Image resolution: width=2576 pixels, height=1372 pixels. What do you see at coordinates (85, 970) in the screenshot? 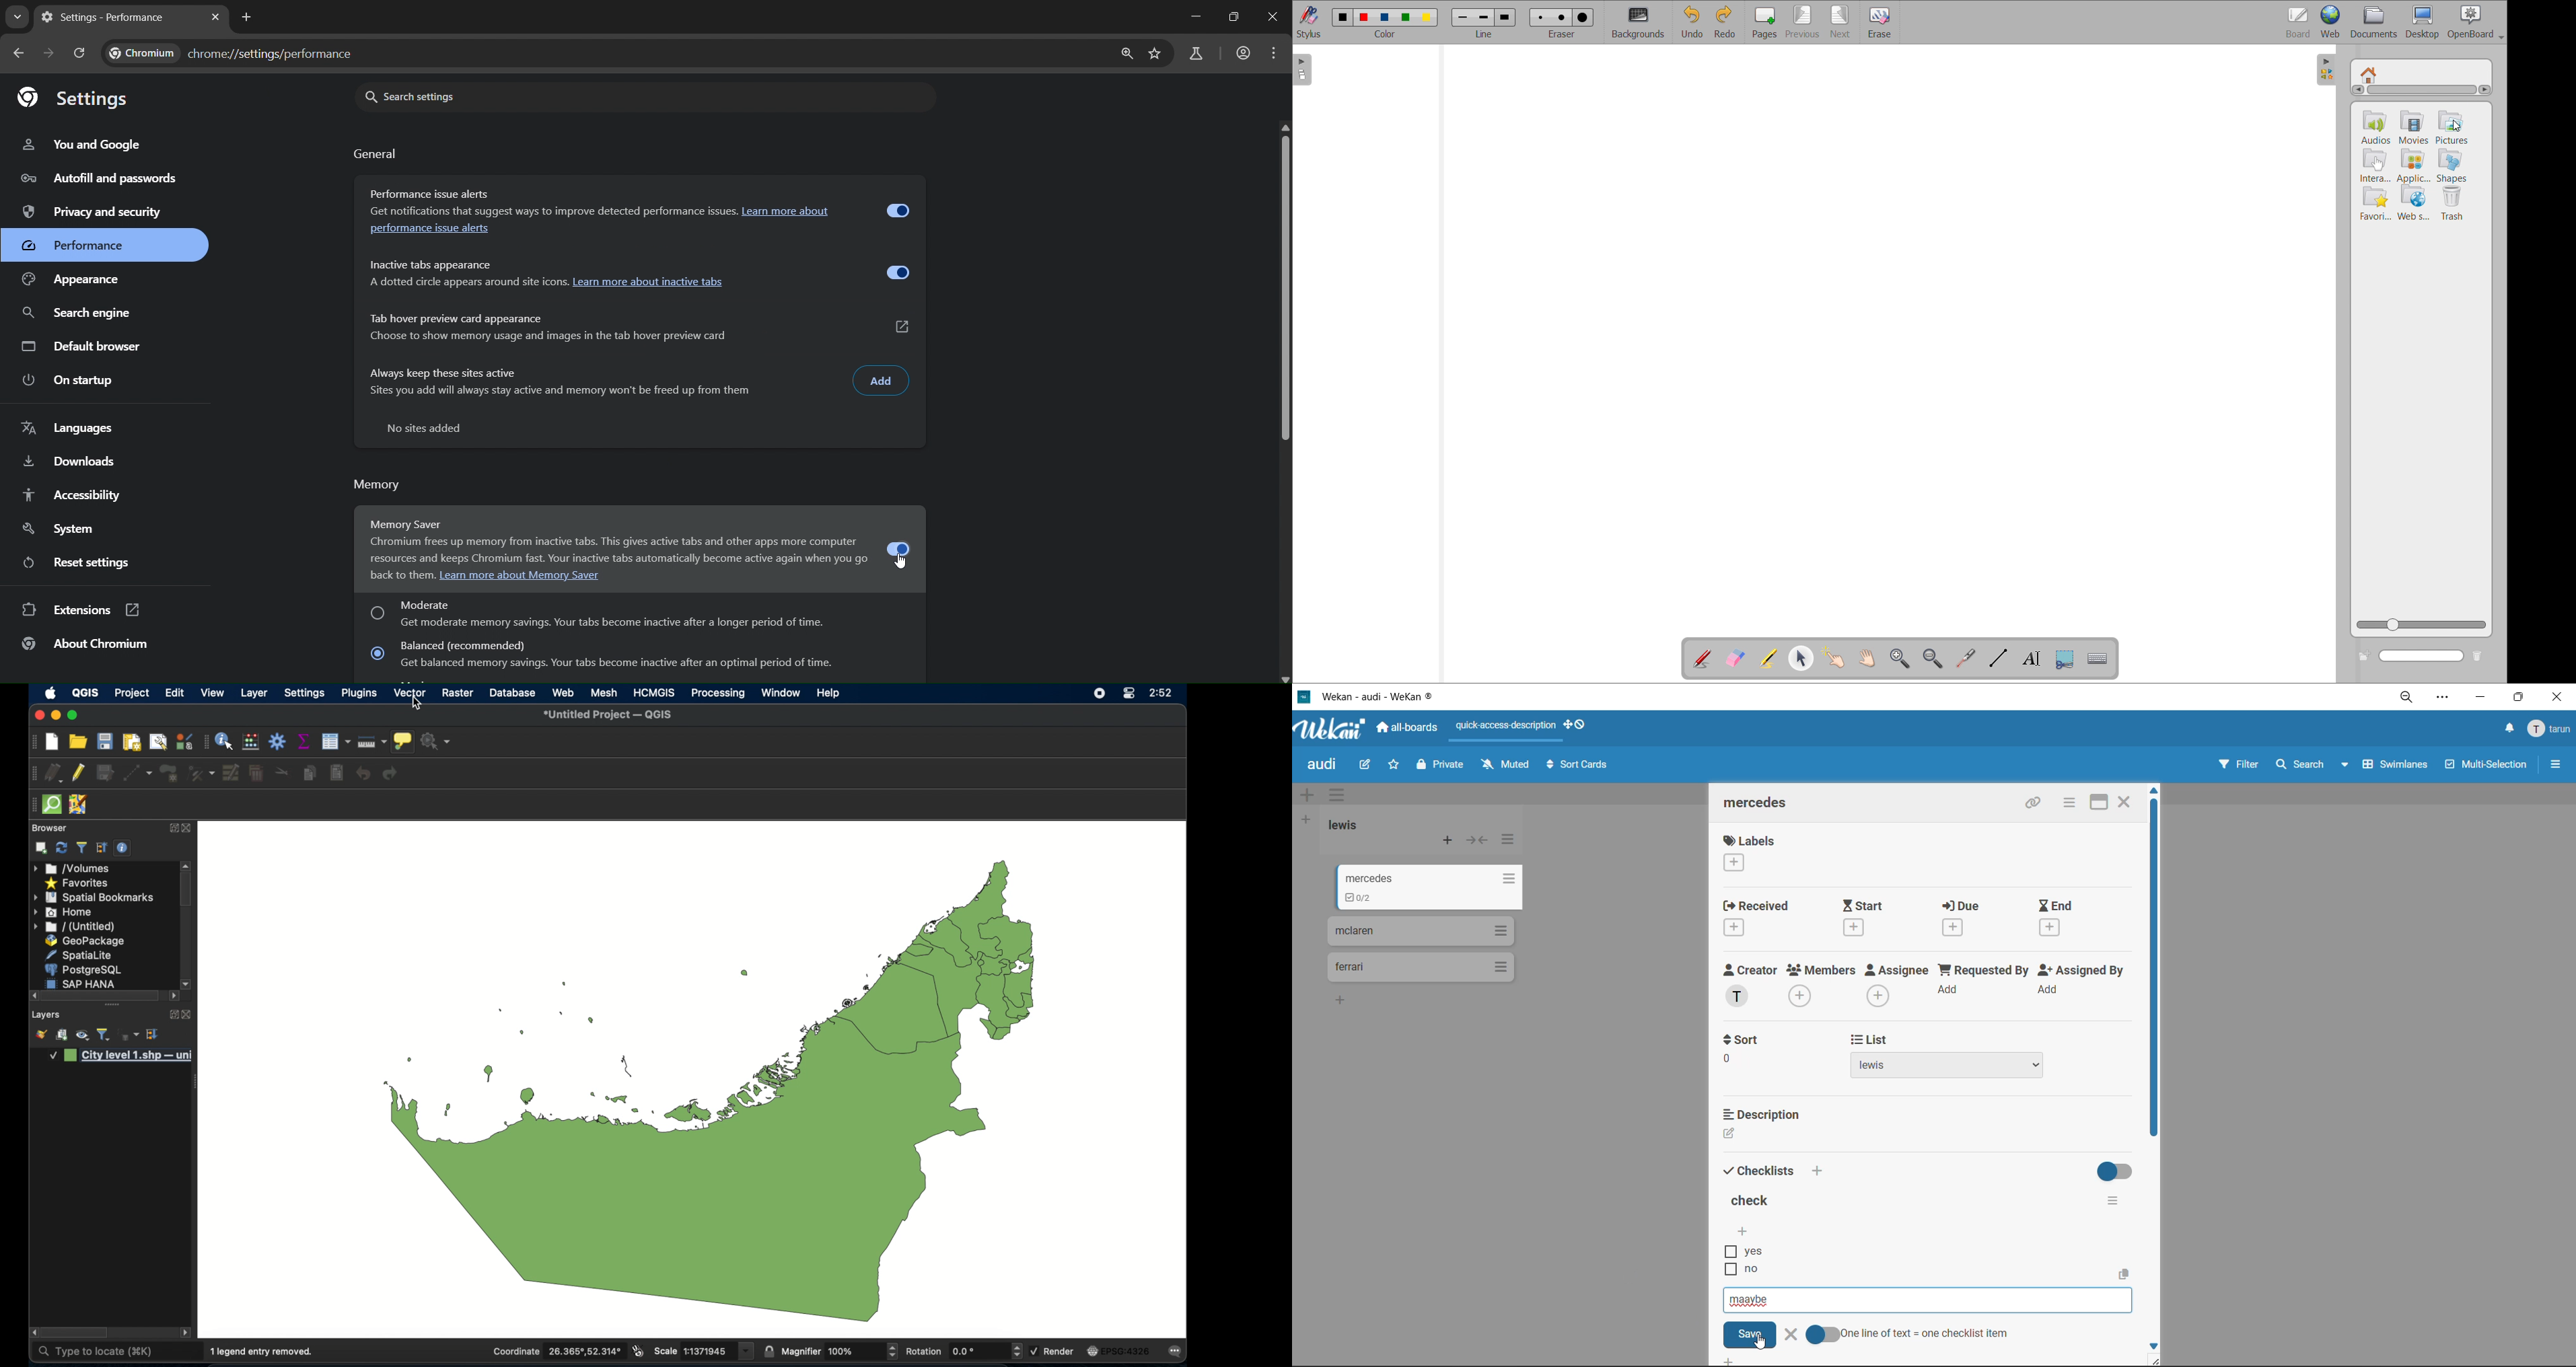
I see `postgresql` at bounding box center [85, 970].